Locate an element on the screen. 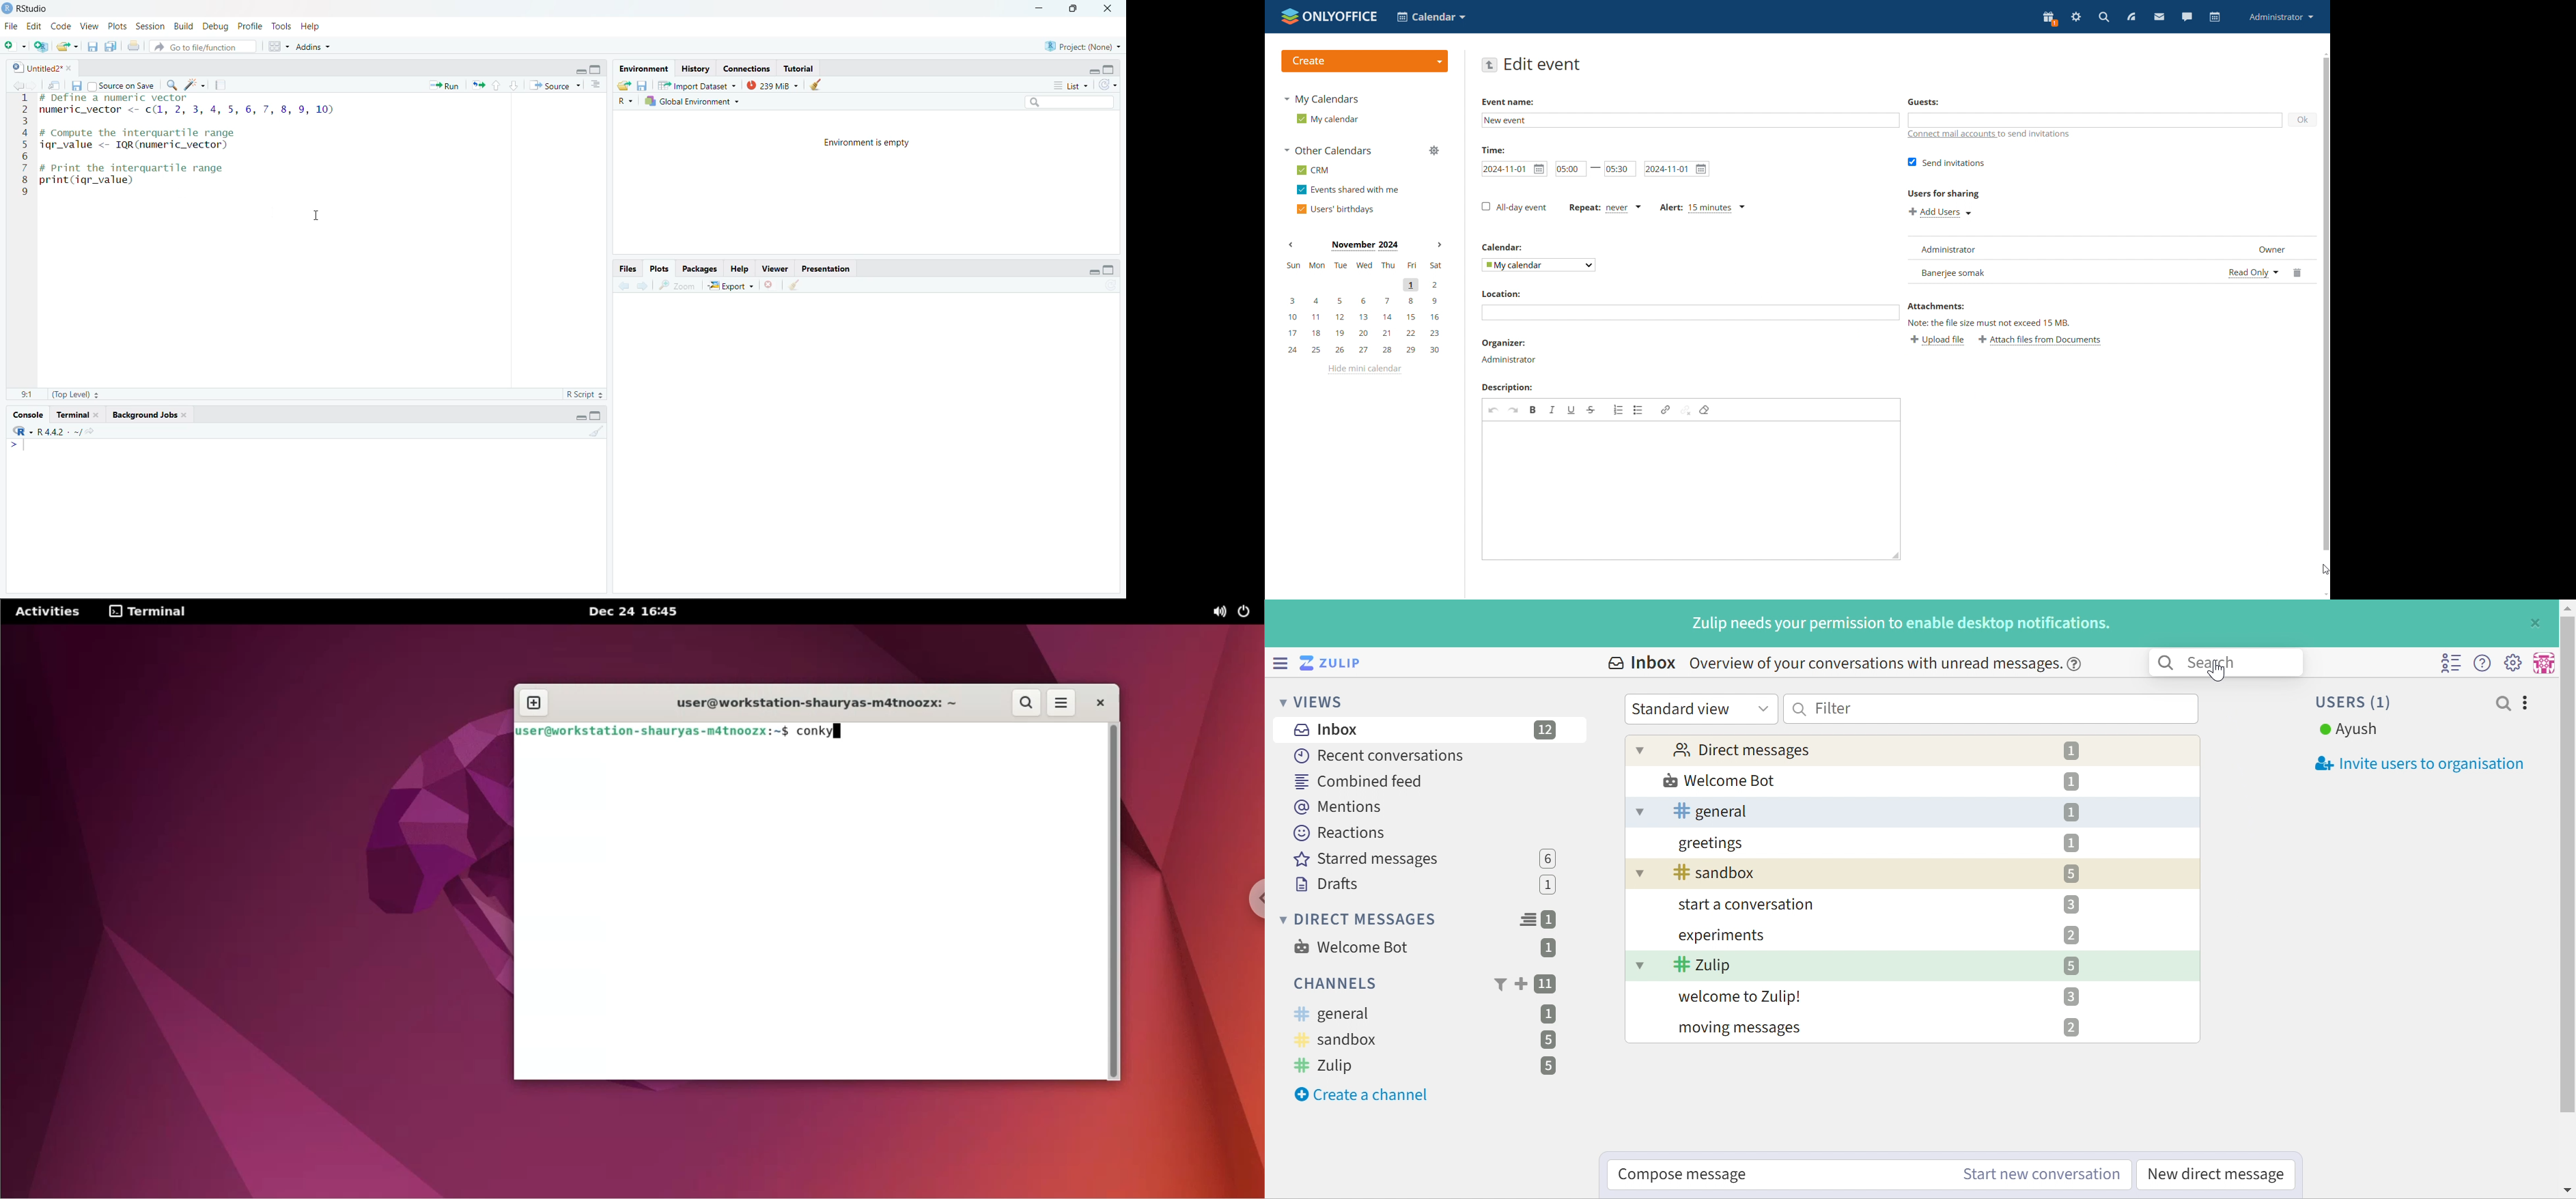 The height and width of the screenshot is (1204, 2576). Drafts is located at coordinates (1327, 884).